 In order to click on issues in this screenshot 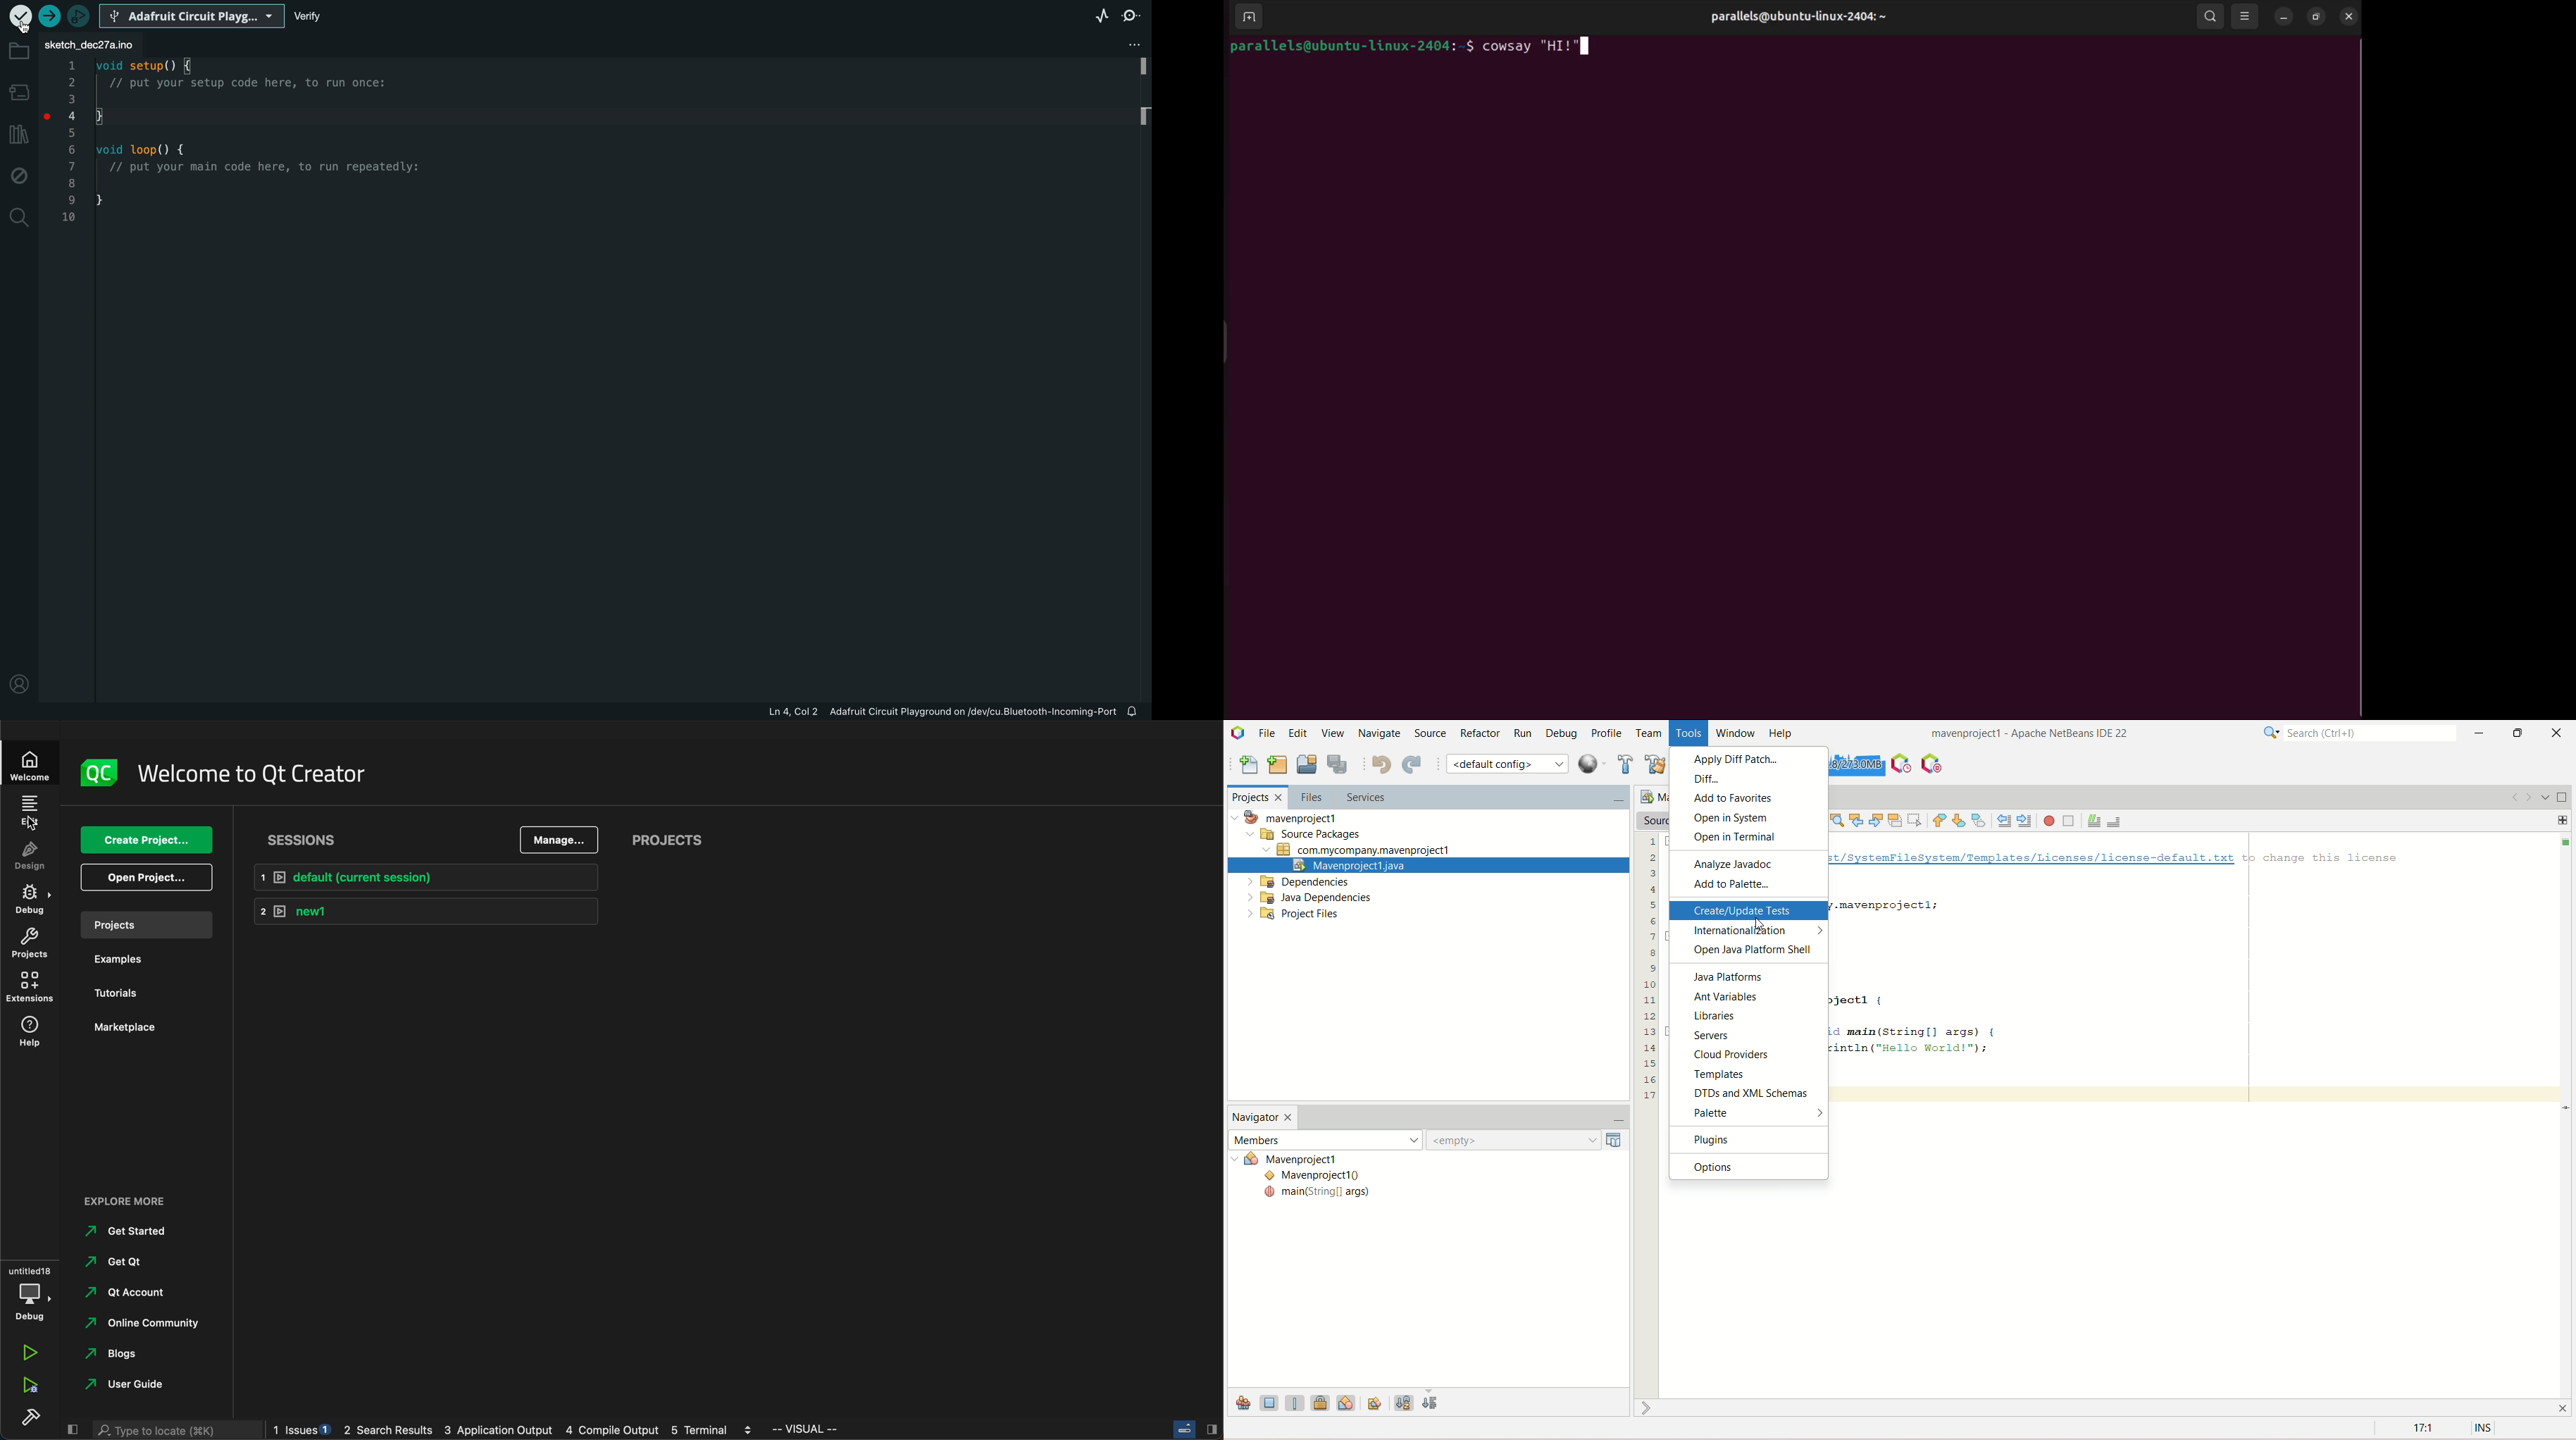, I will do `click(299, 1431)`.